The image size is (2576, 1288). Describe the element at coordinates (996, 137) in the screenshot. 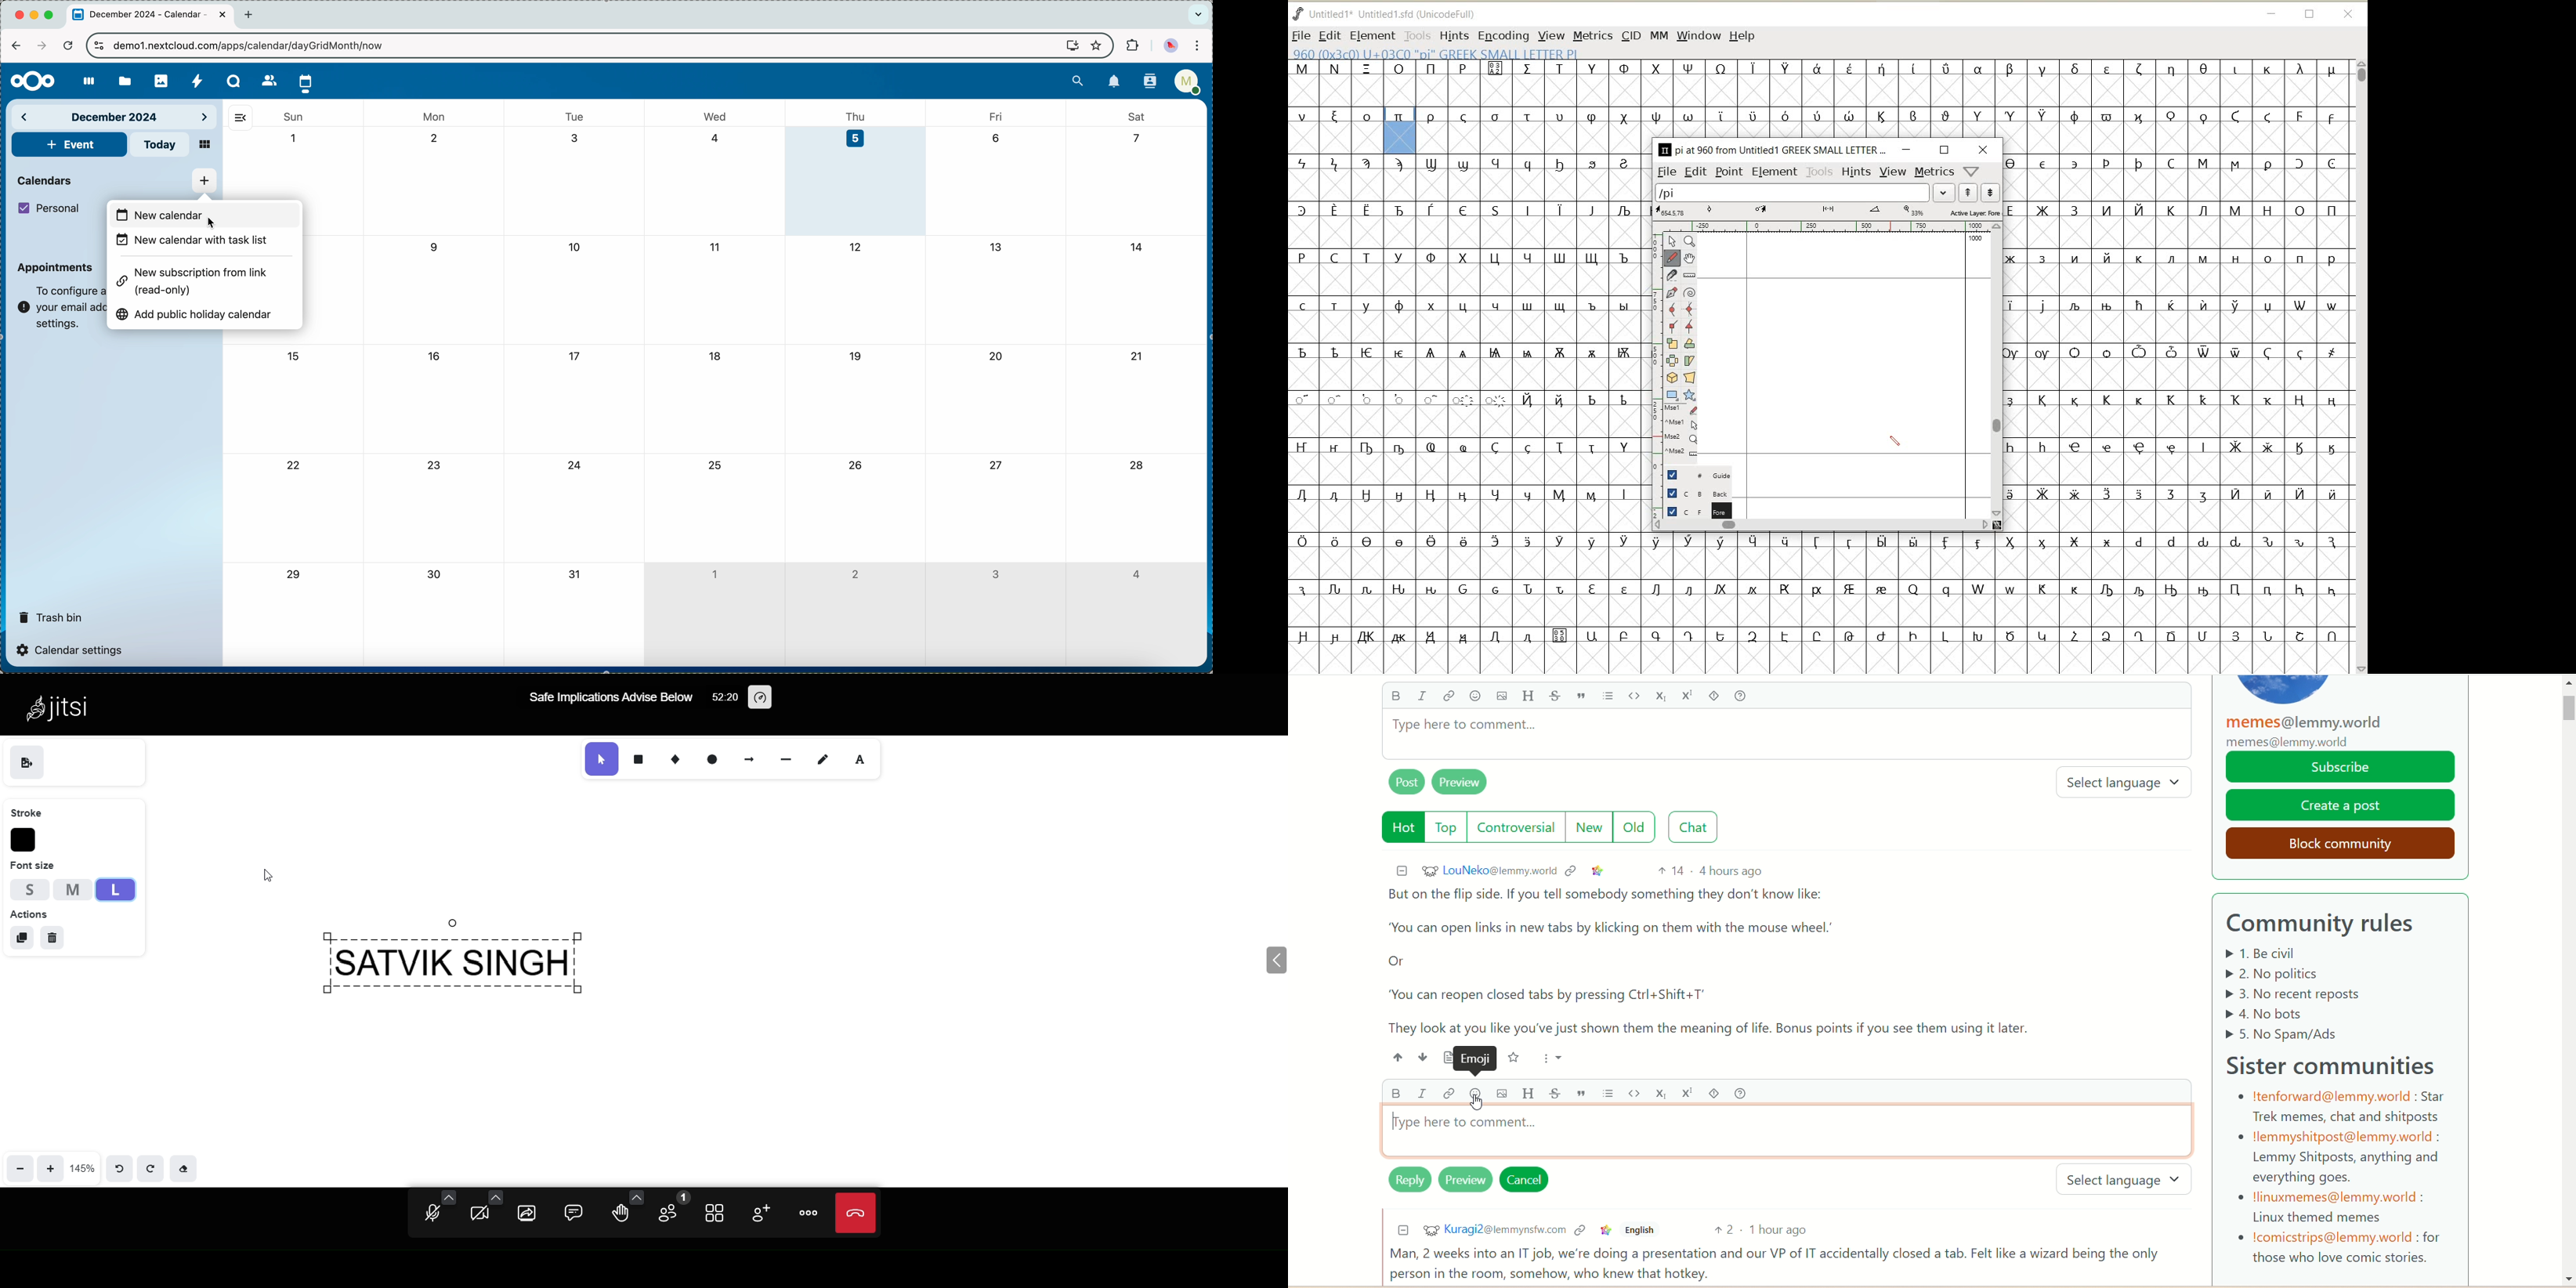

I see `6` at that location.